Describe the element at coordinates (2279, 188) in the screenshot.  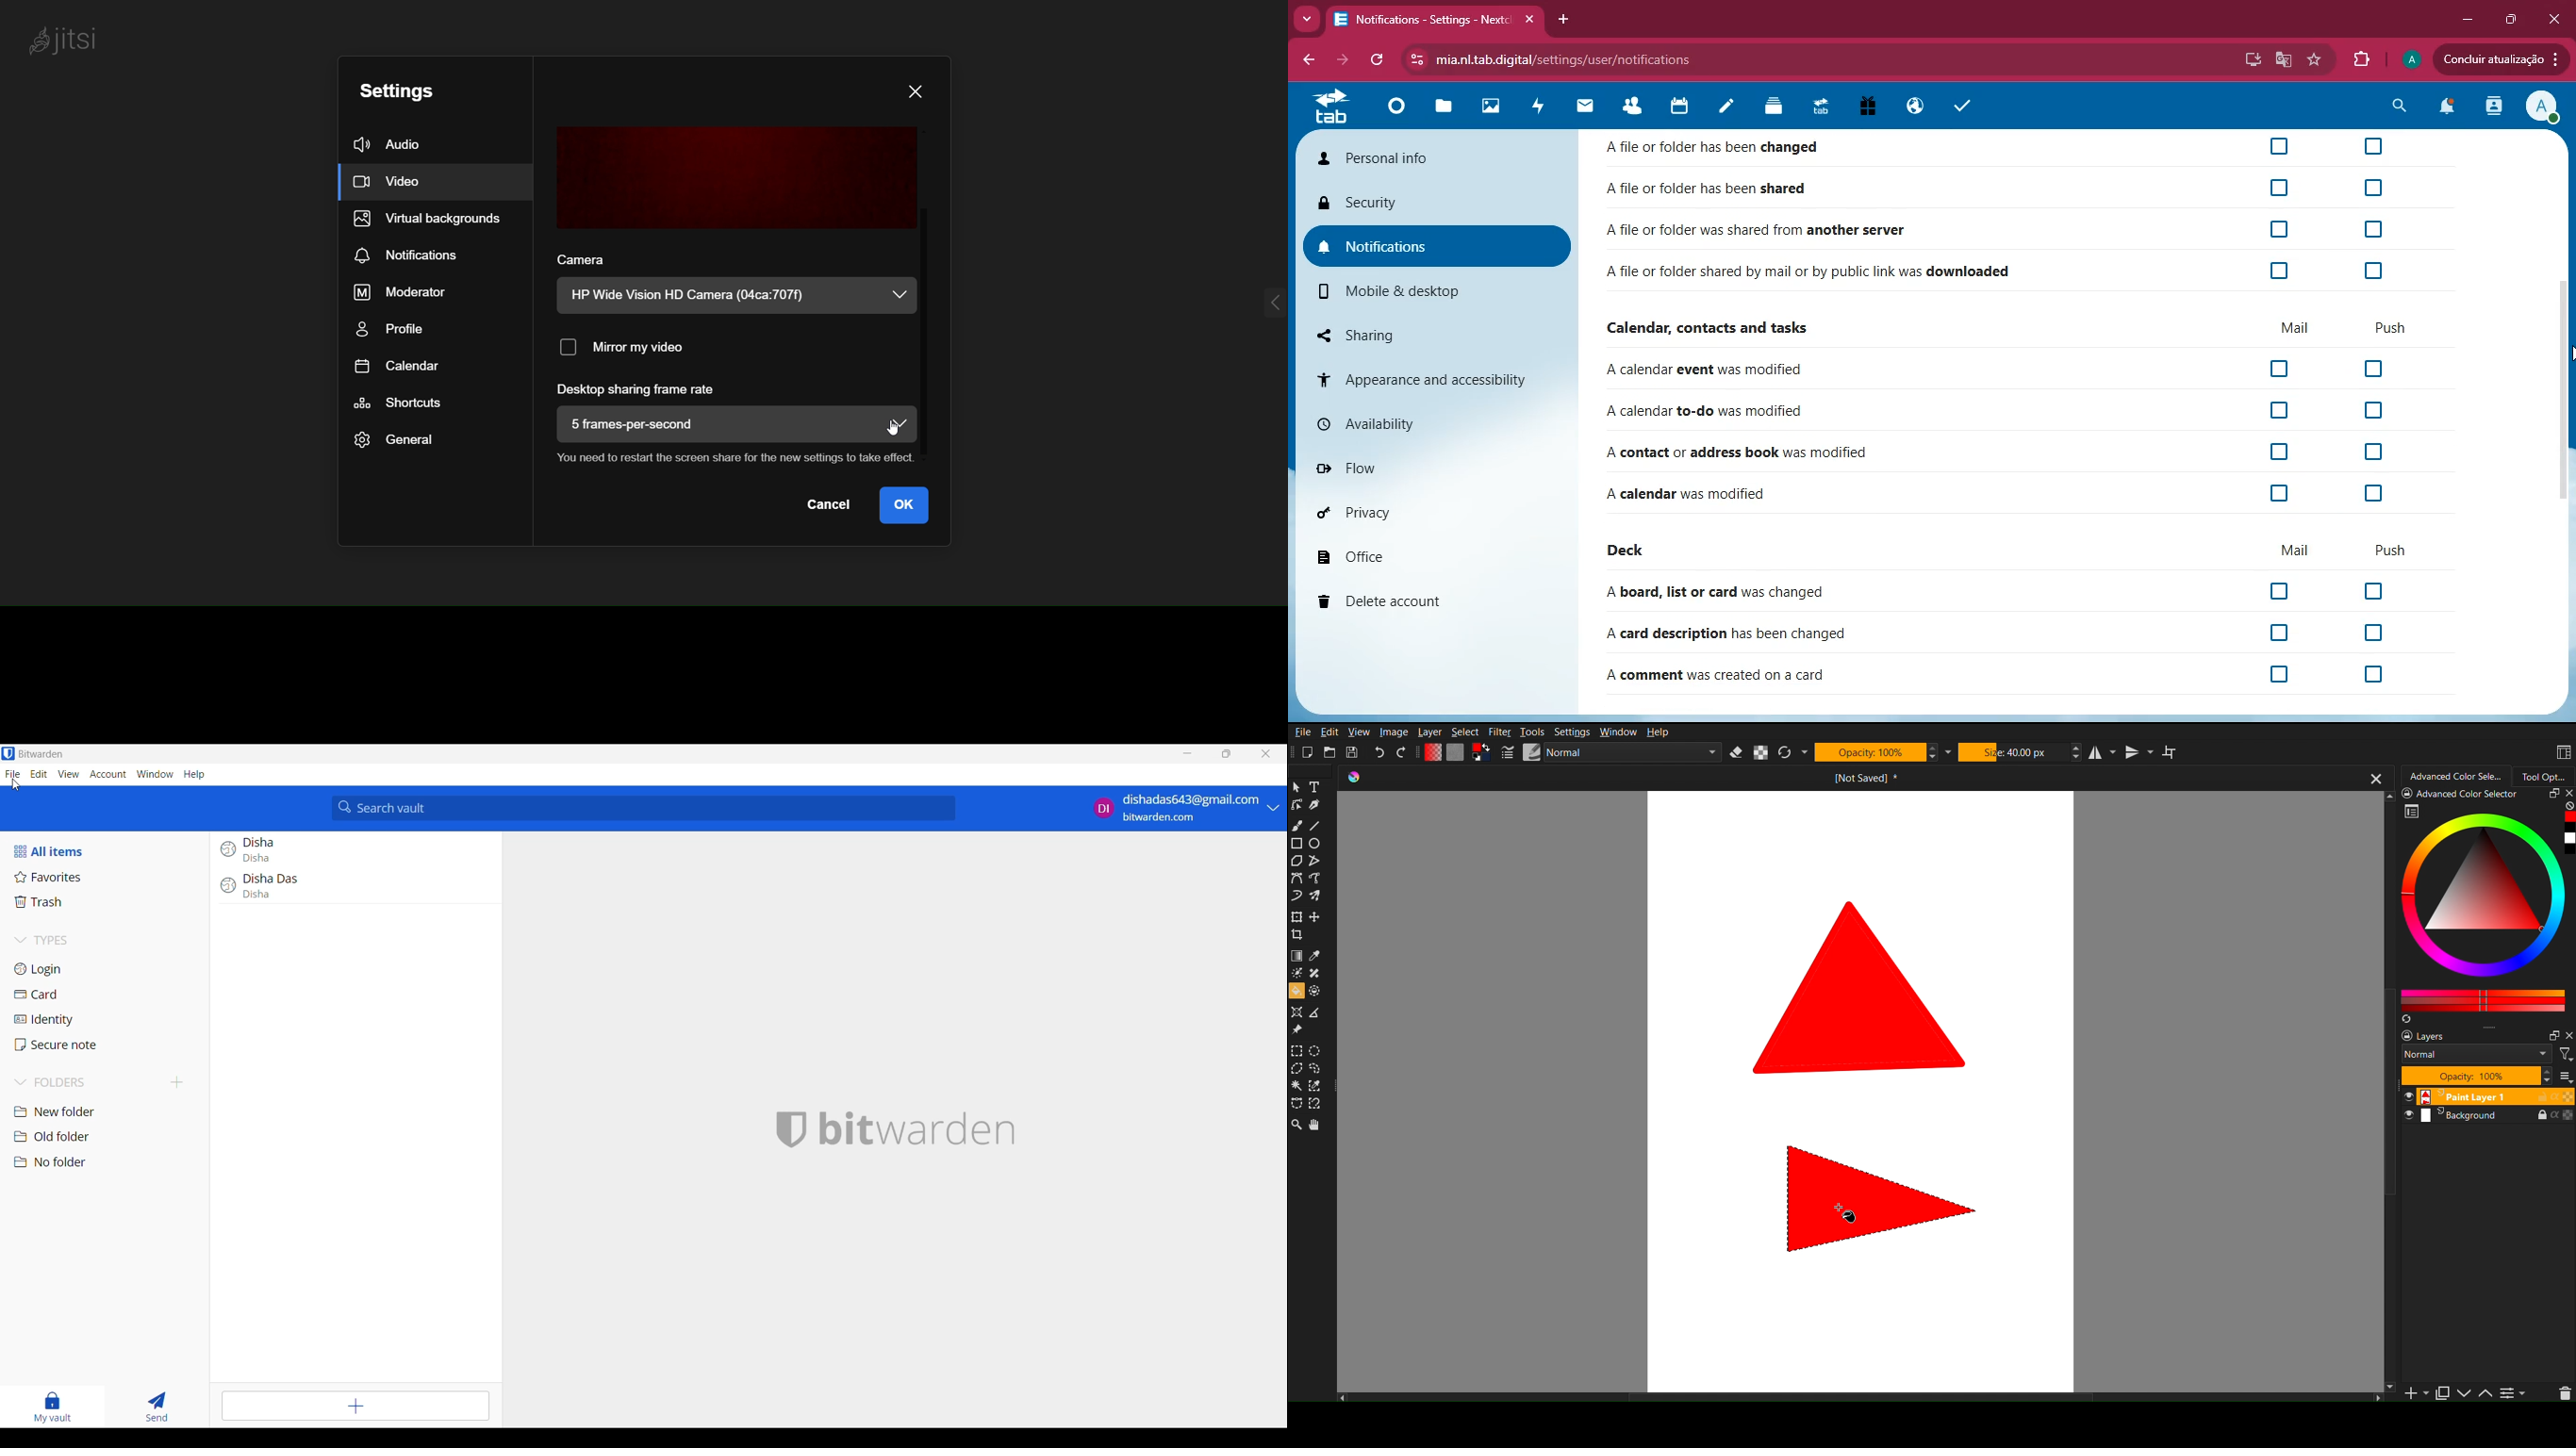
I see `off` at that location.